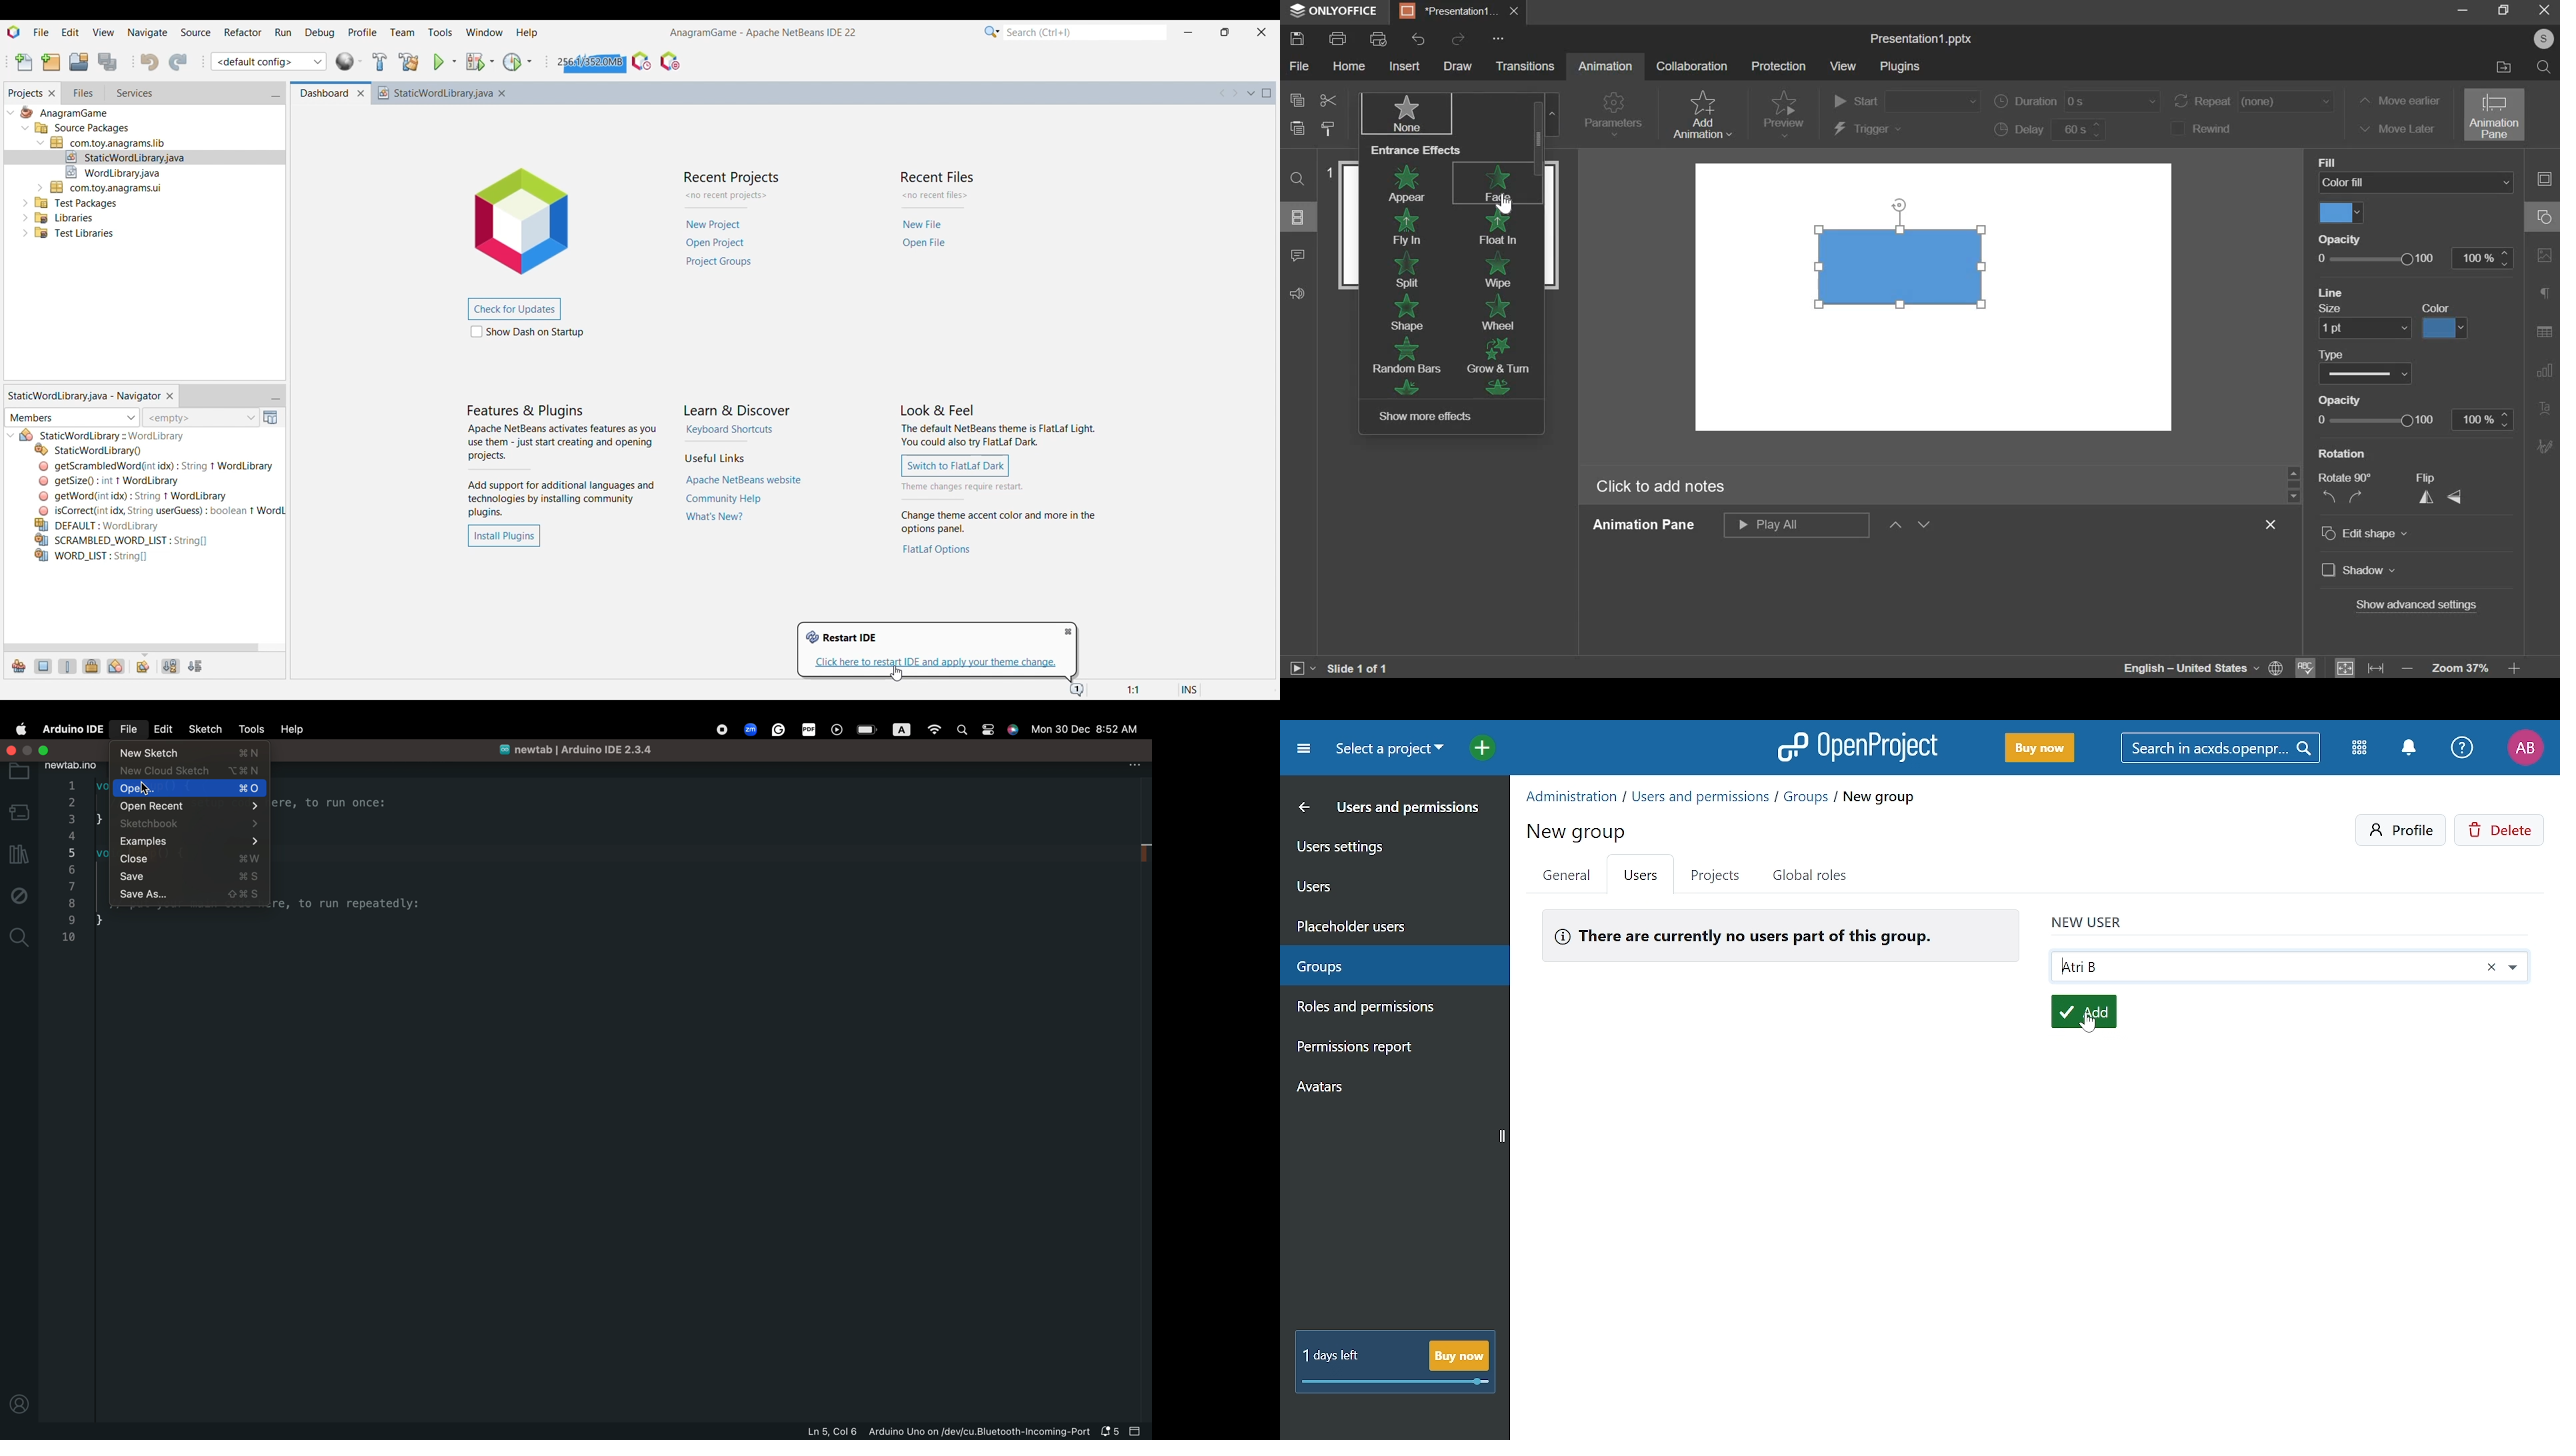 This screenshot has height=1456, width=2576. I want to click on Rotation, so click(2340, 454).